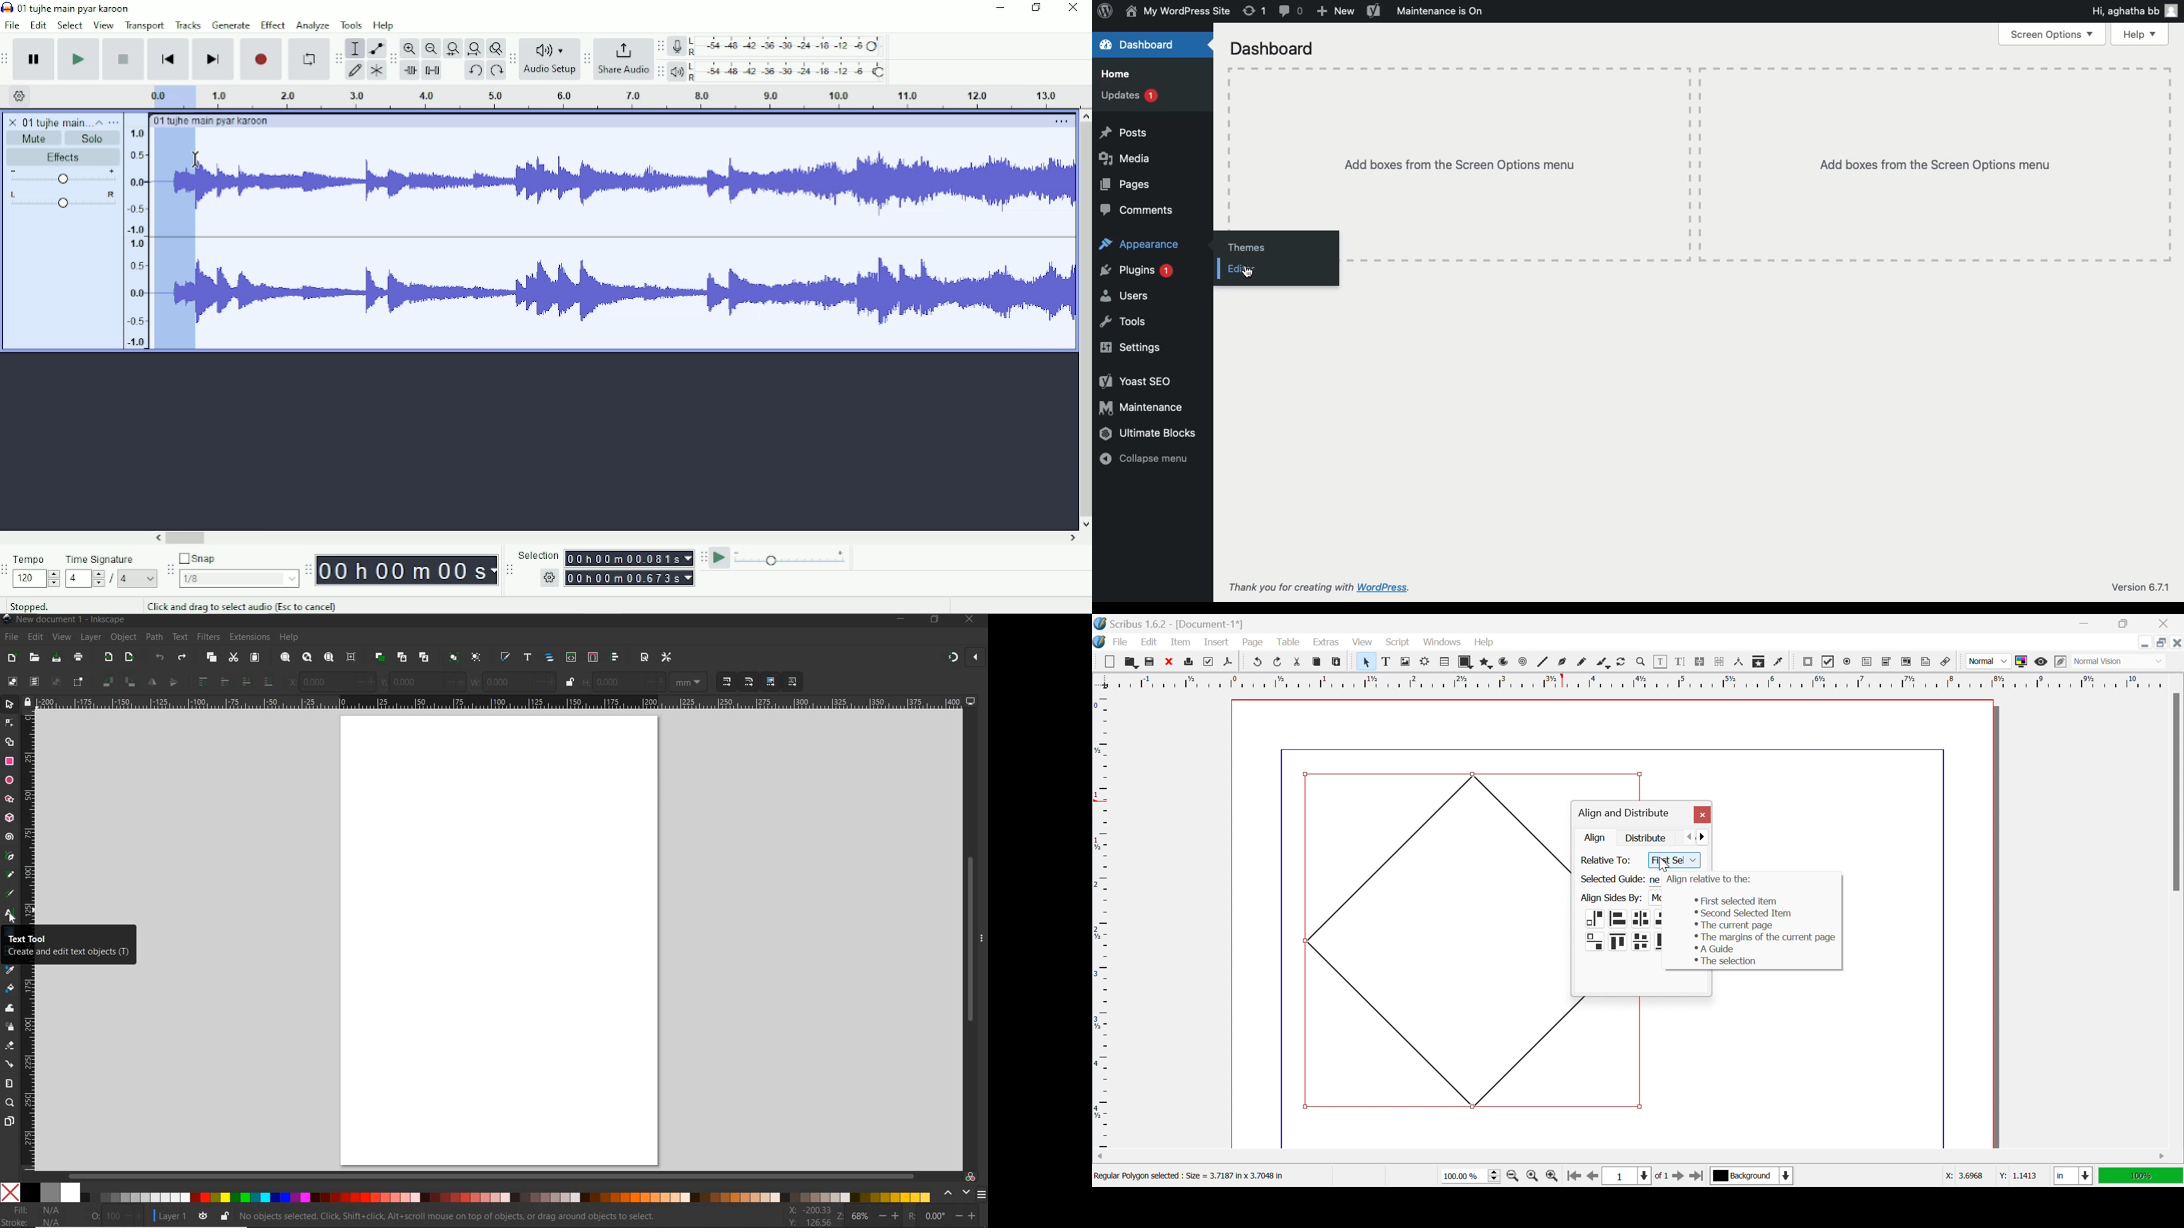 The image size is (2184, 1232). What do you see at coordinates (1338, 662) in the screenshot?
I see `Paste` at bounding box center [1338, 662].